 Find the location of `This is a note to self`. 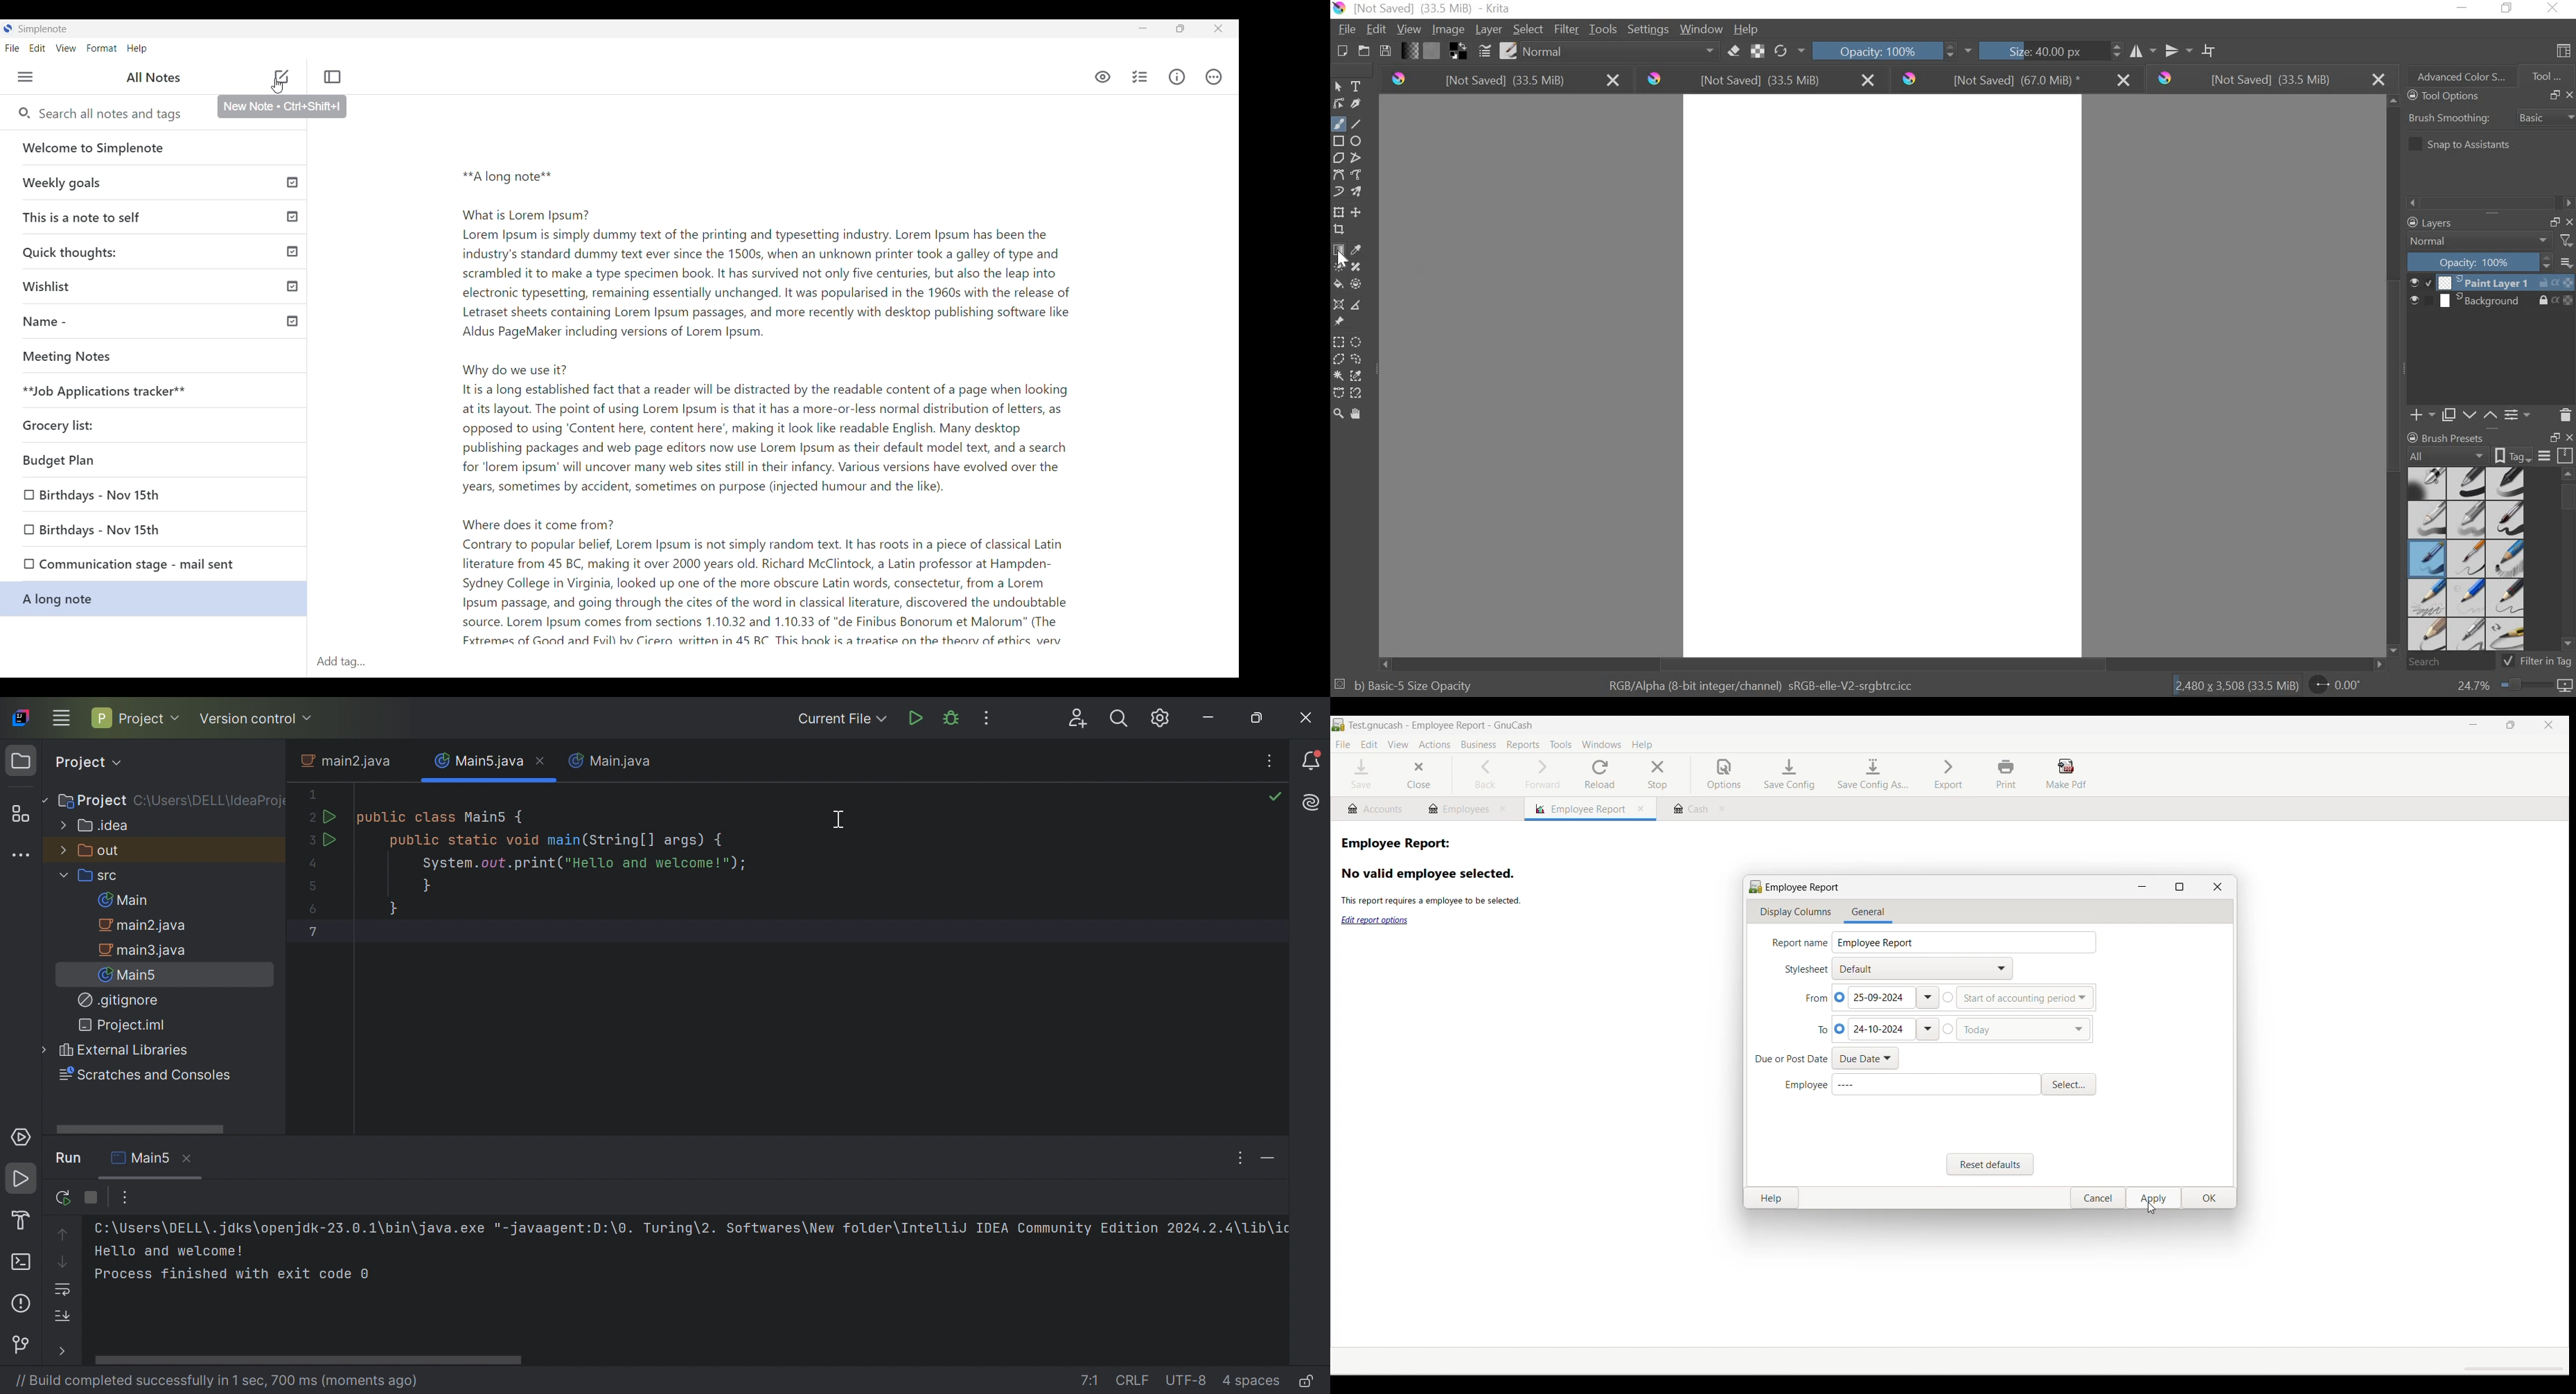

This is a note to self is located at coordinates (156, 214).